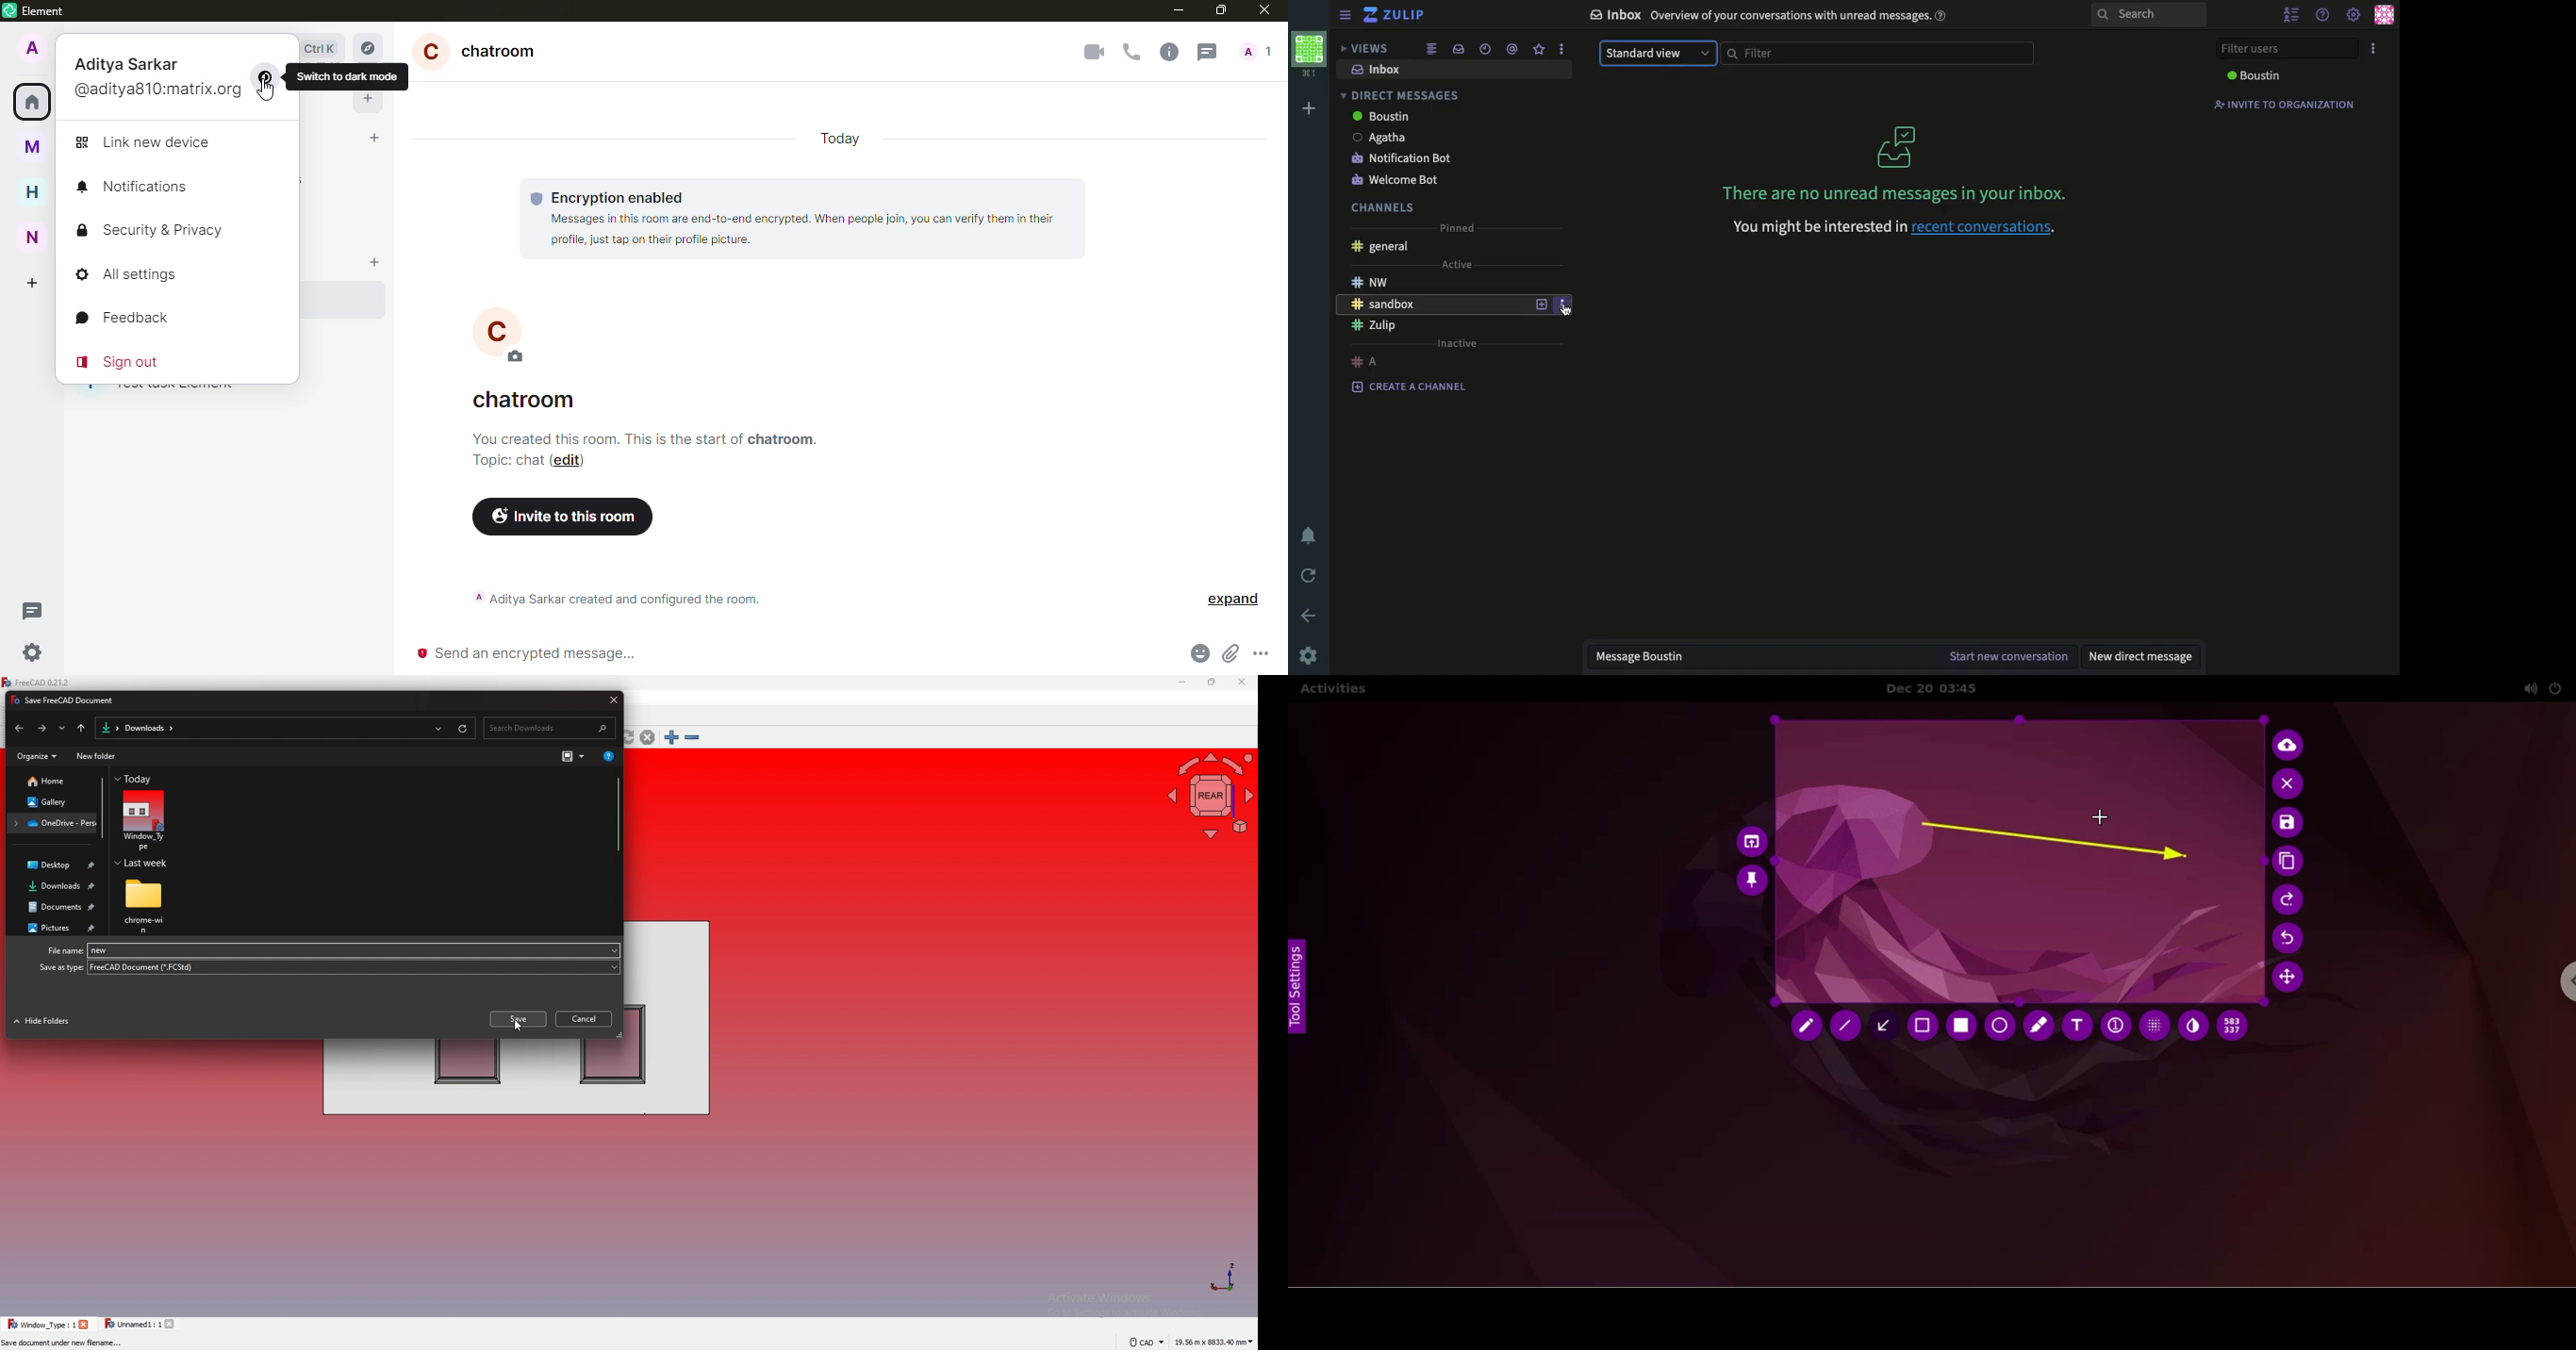 Image resolution: width=2576 pixels, height=1372 pixels. Describe the element at coordinates (645, 440) in the screenshot. I see `info` at that location.